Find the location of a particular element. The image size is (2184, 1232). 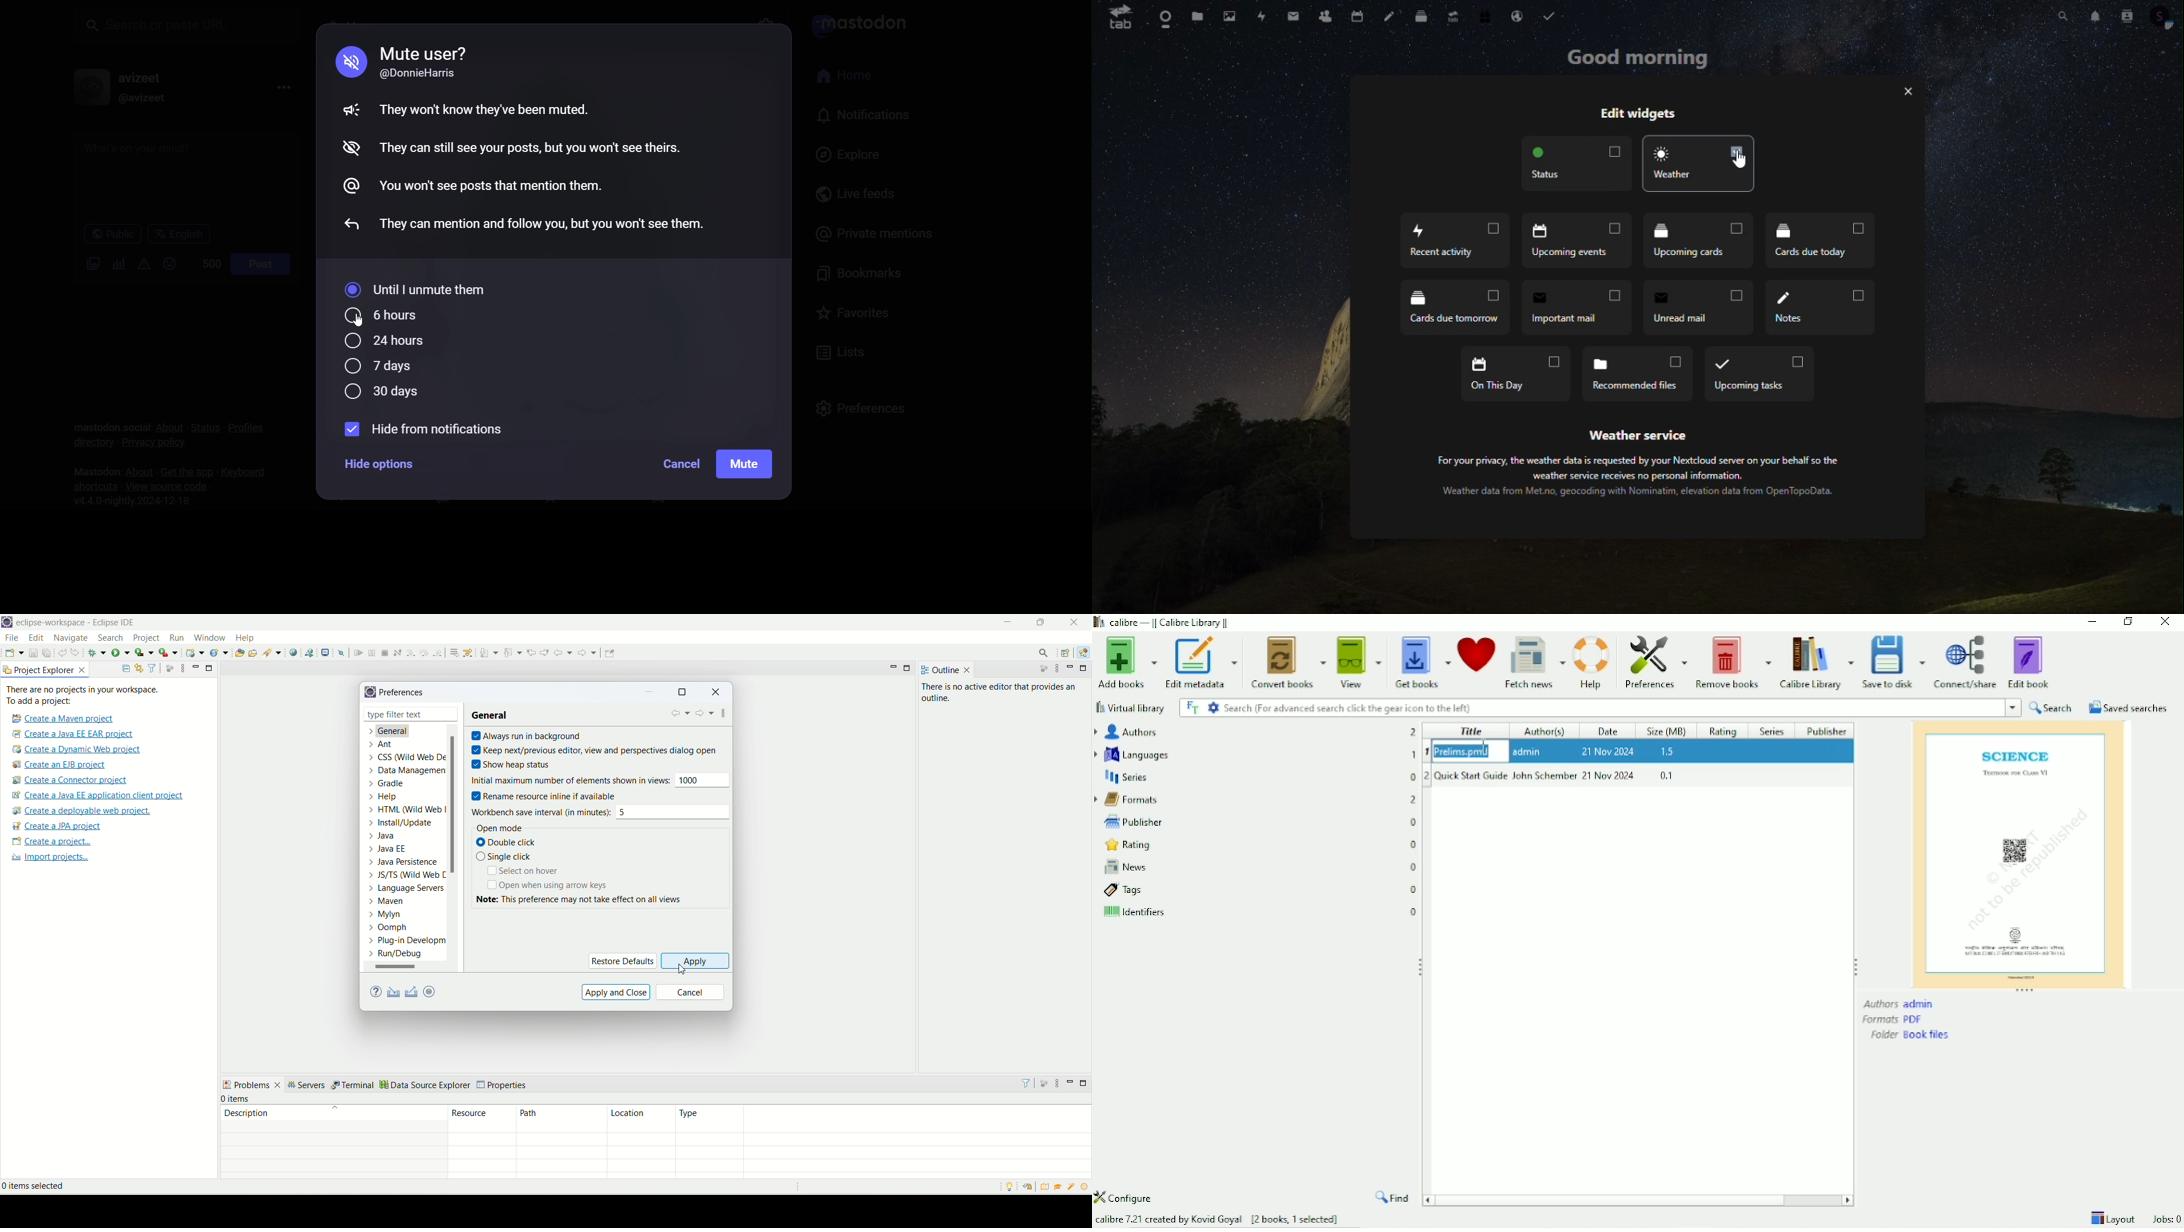

coverage is located at coordinates (144, 652).